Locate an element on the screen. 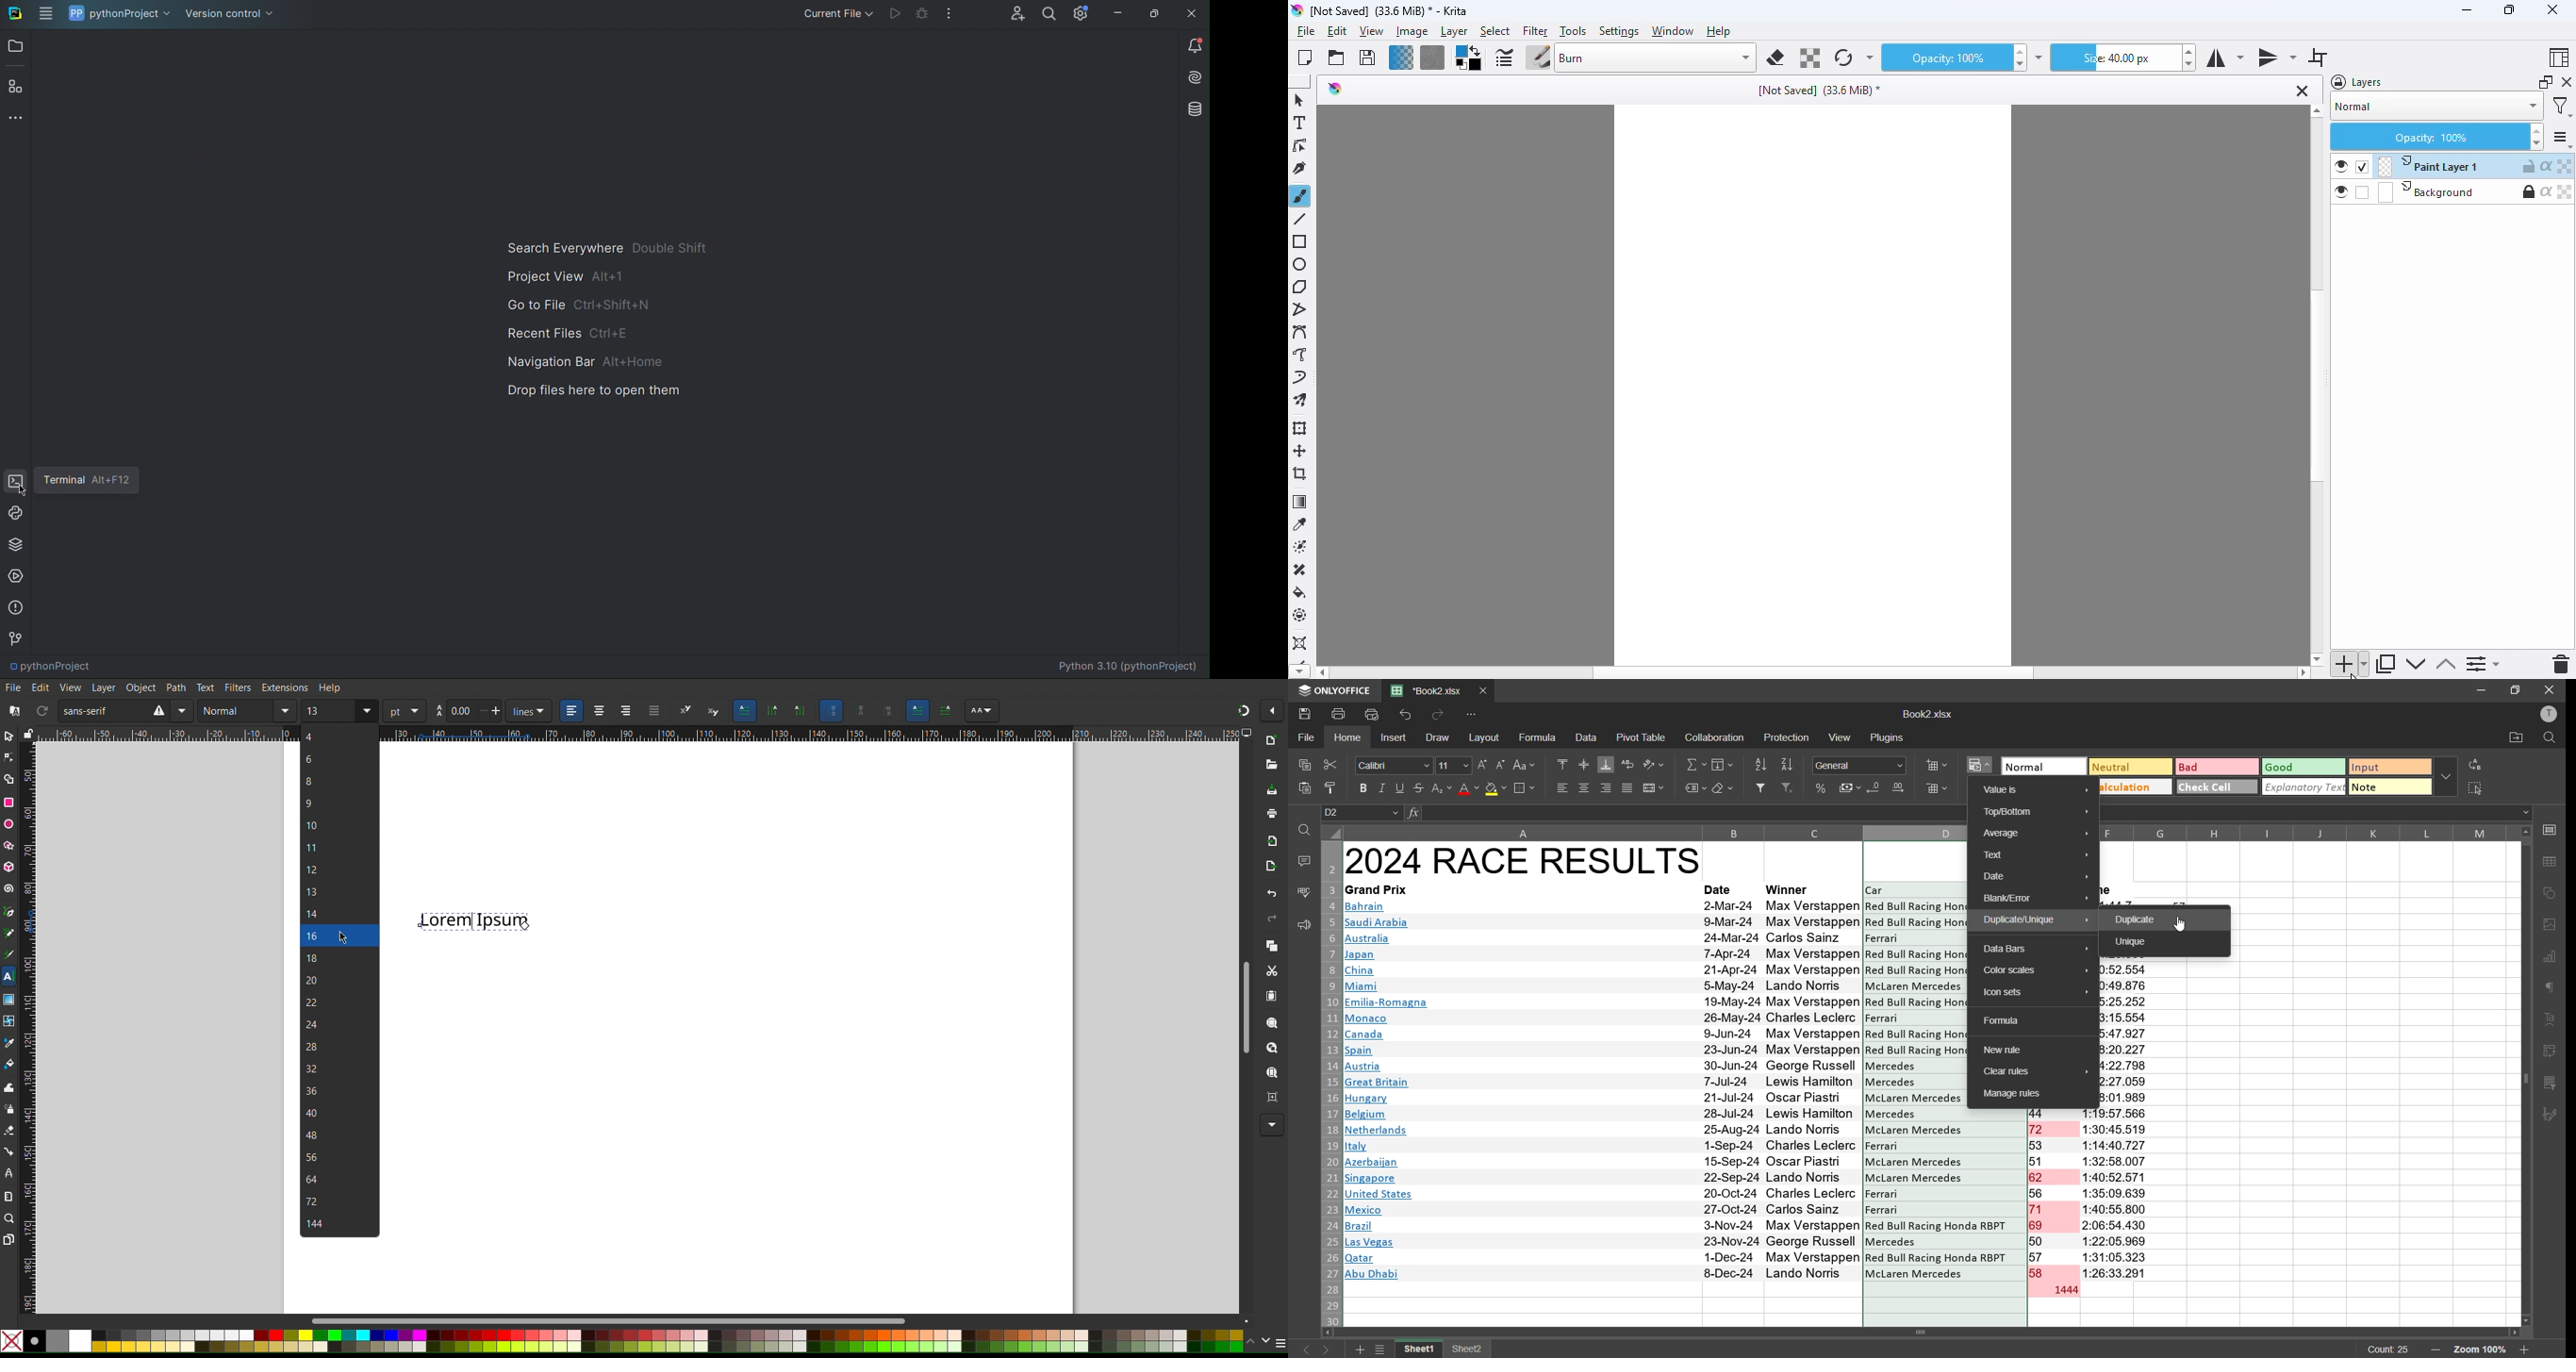  menu is located at coordinates (1280, 1343).